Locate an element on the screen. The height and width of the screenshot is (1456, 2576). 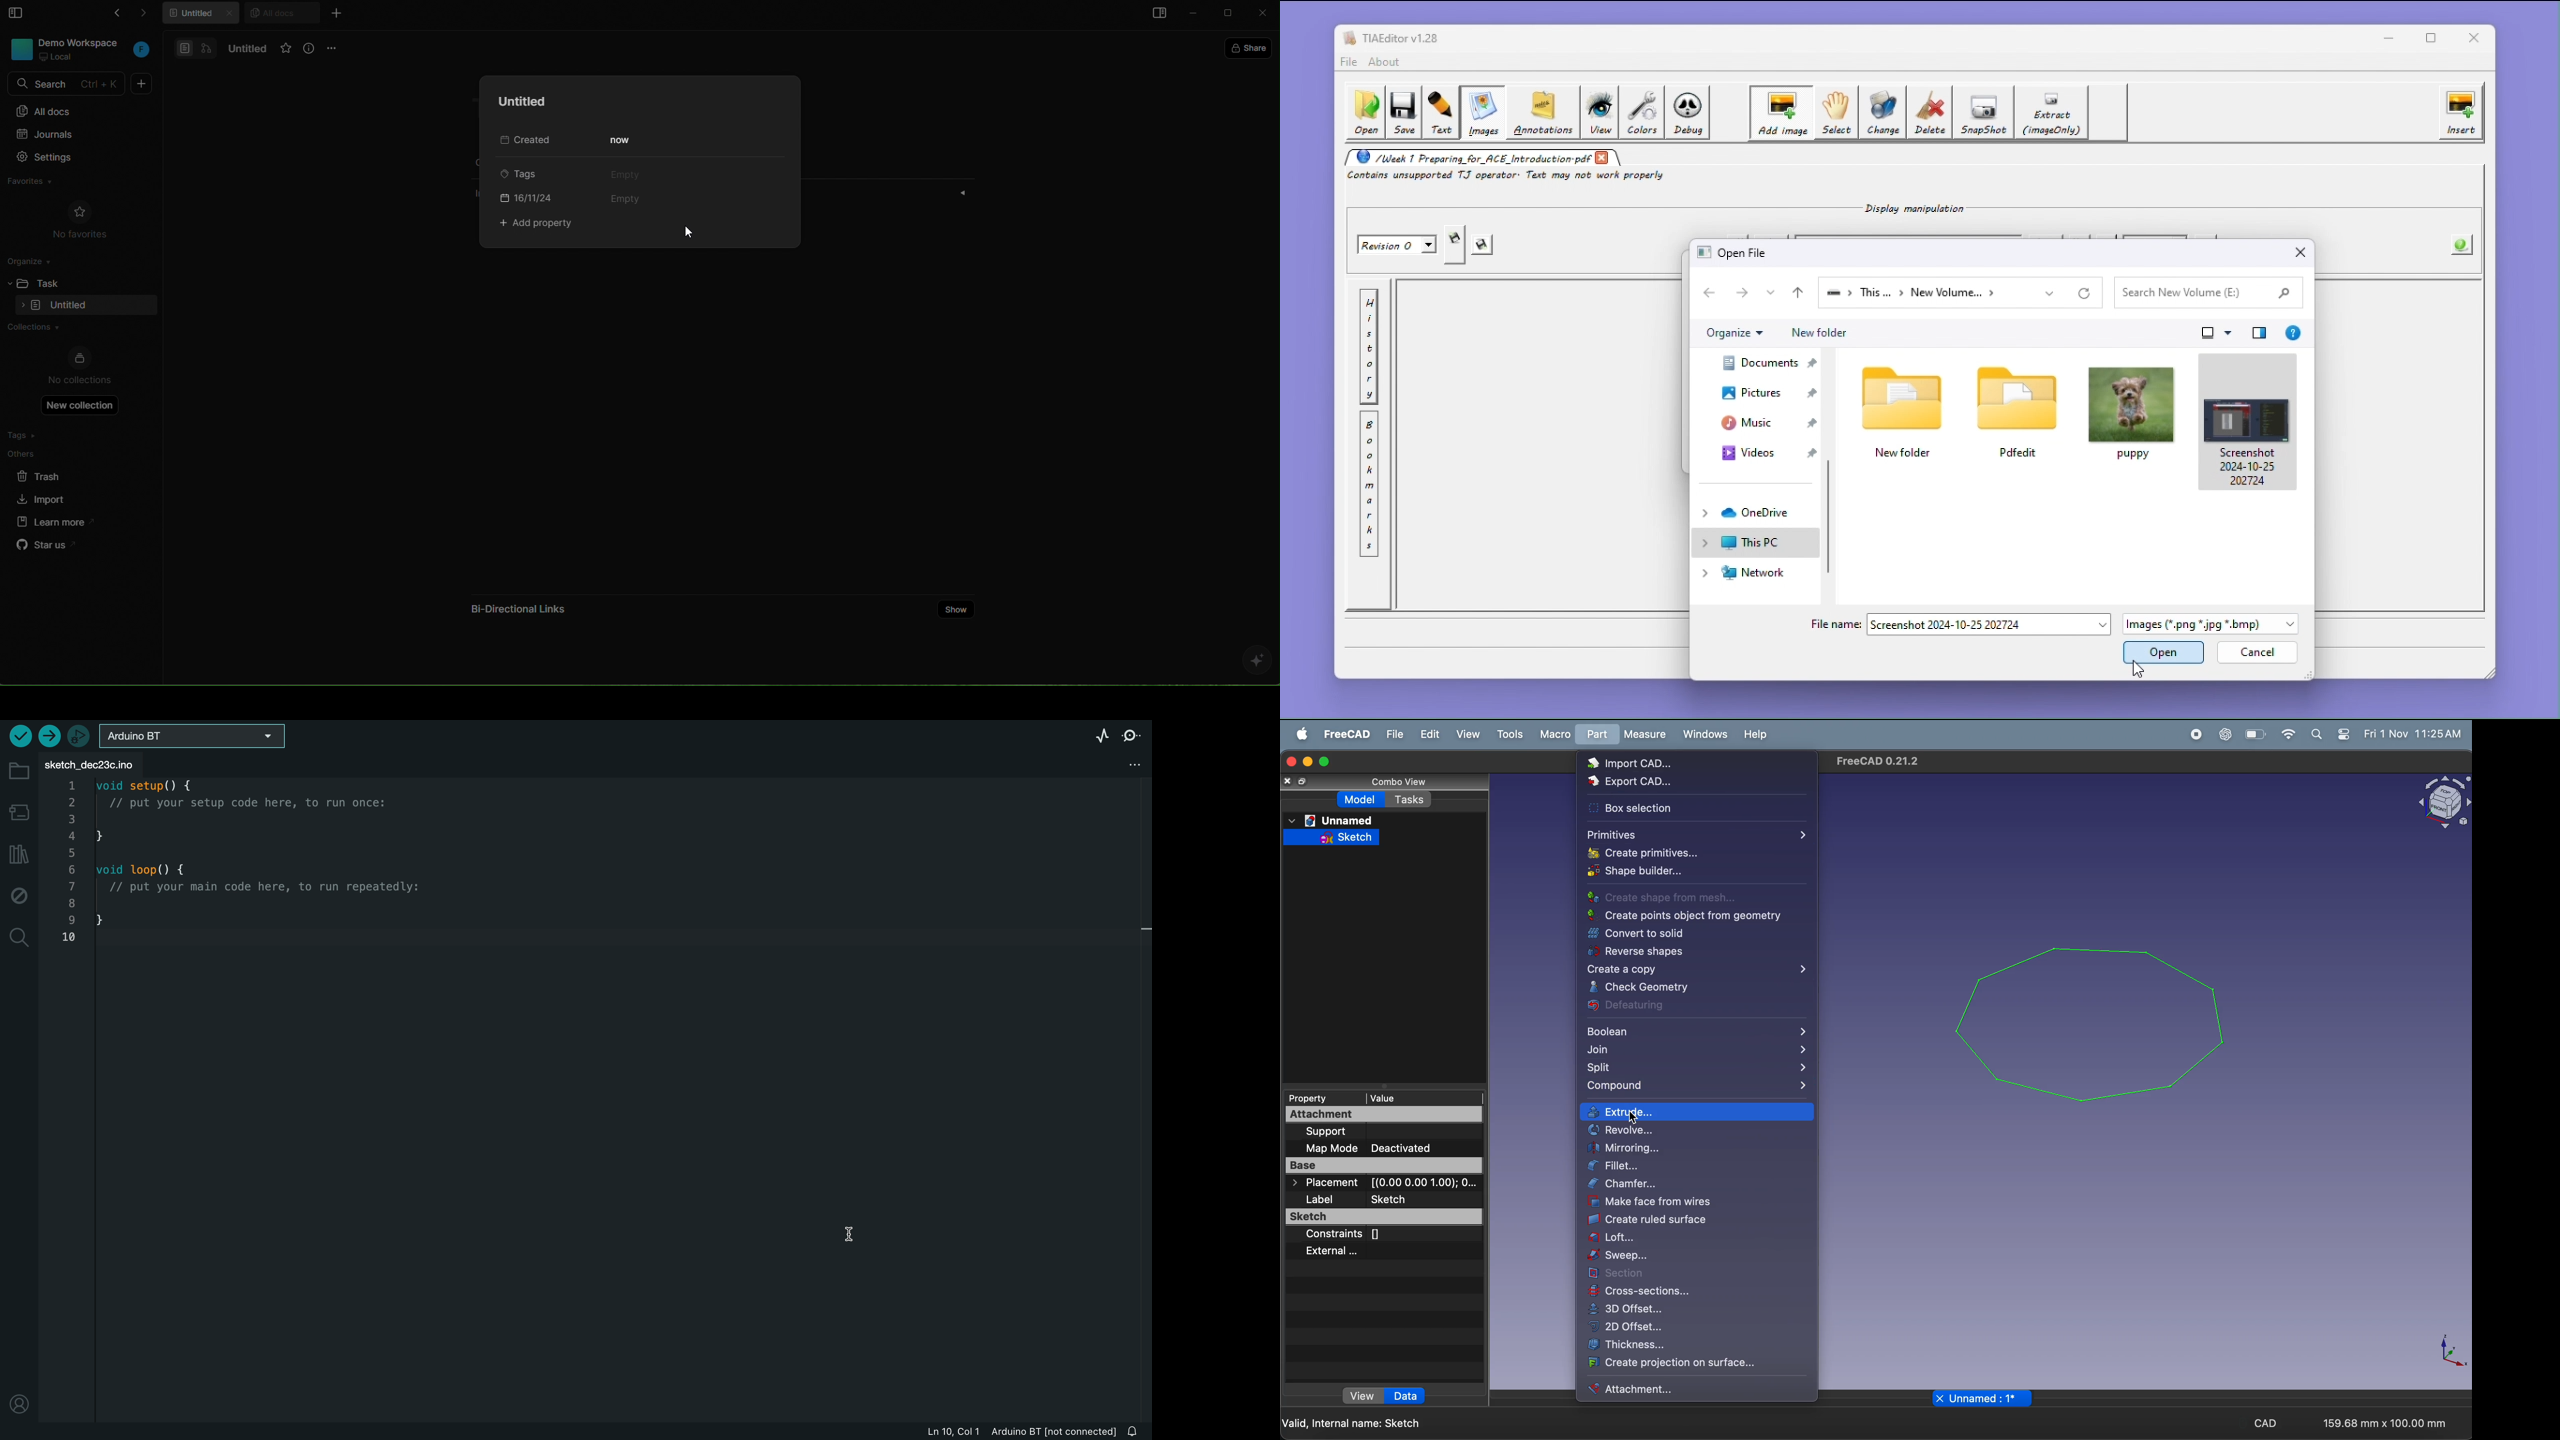
box slection is located at coordinates (1644, 807).